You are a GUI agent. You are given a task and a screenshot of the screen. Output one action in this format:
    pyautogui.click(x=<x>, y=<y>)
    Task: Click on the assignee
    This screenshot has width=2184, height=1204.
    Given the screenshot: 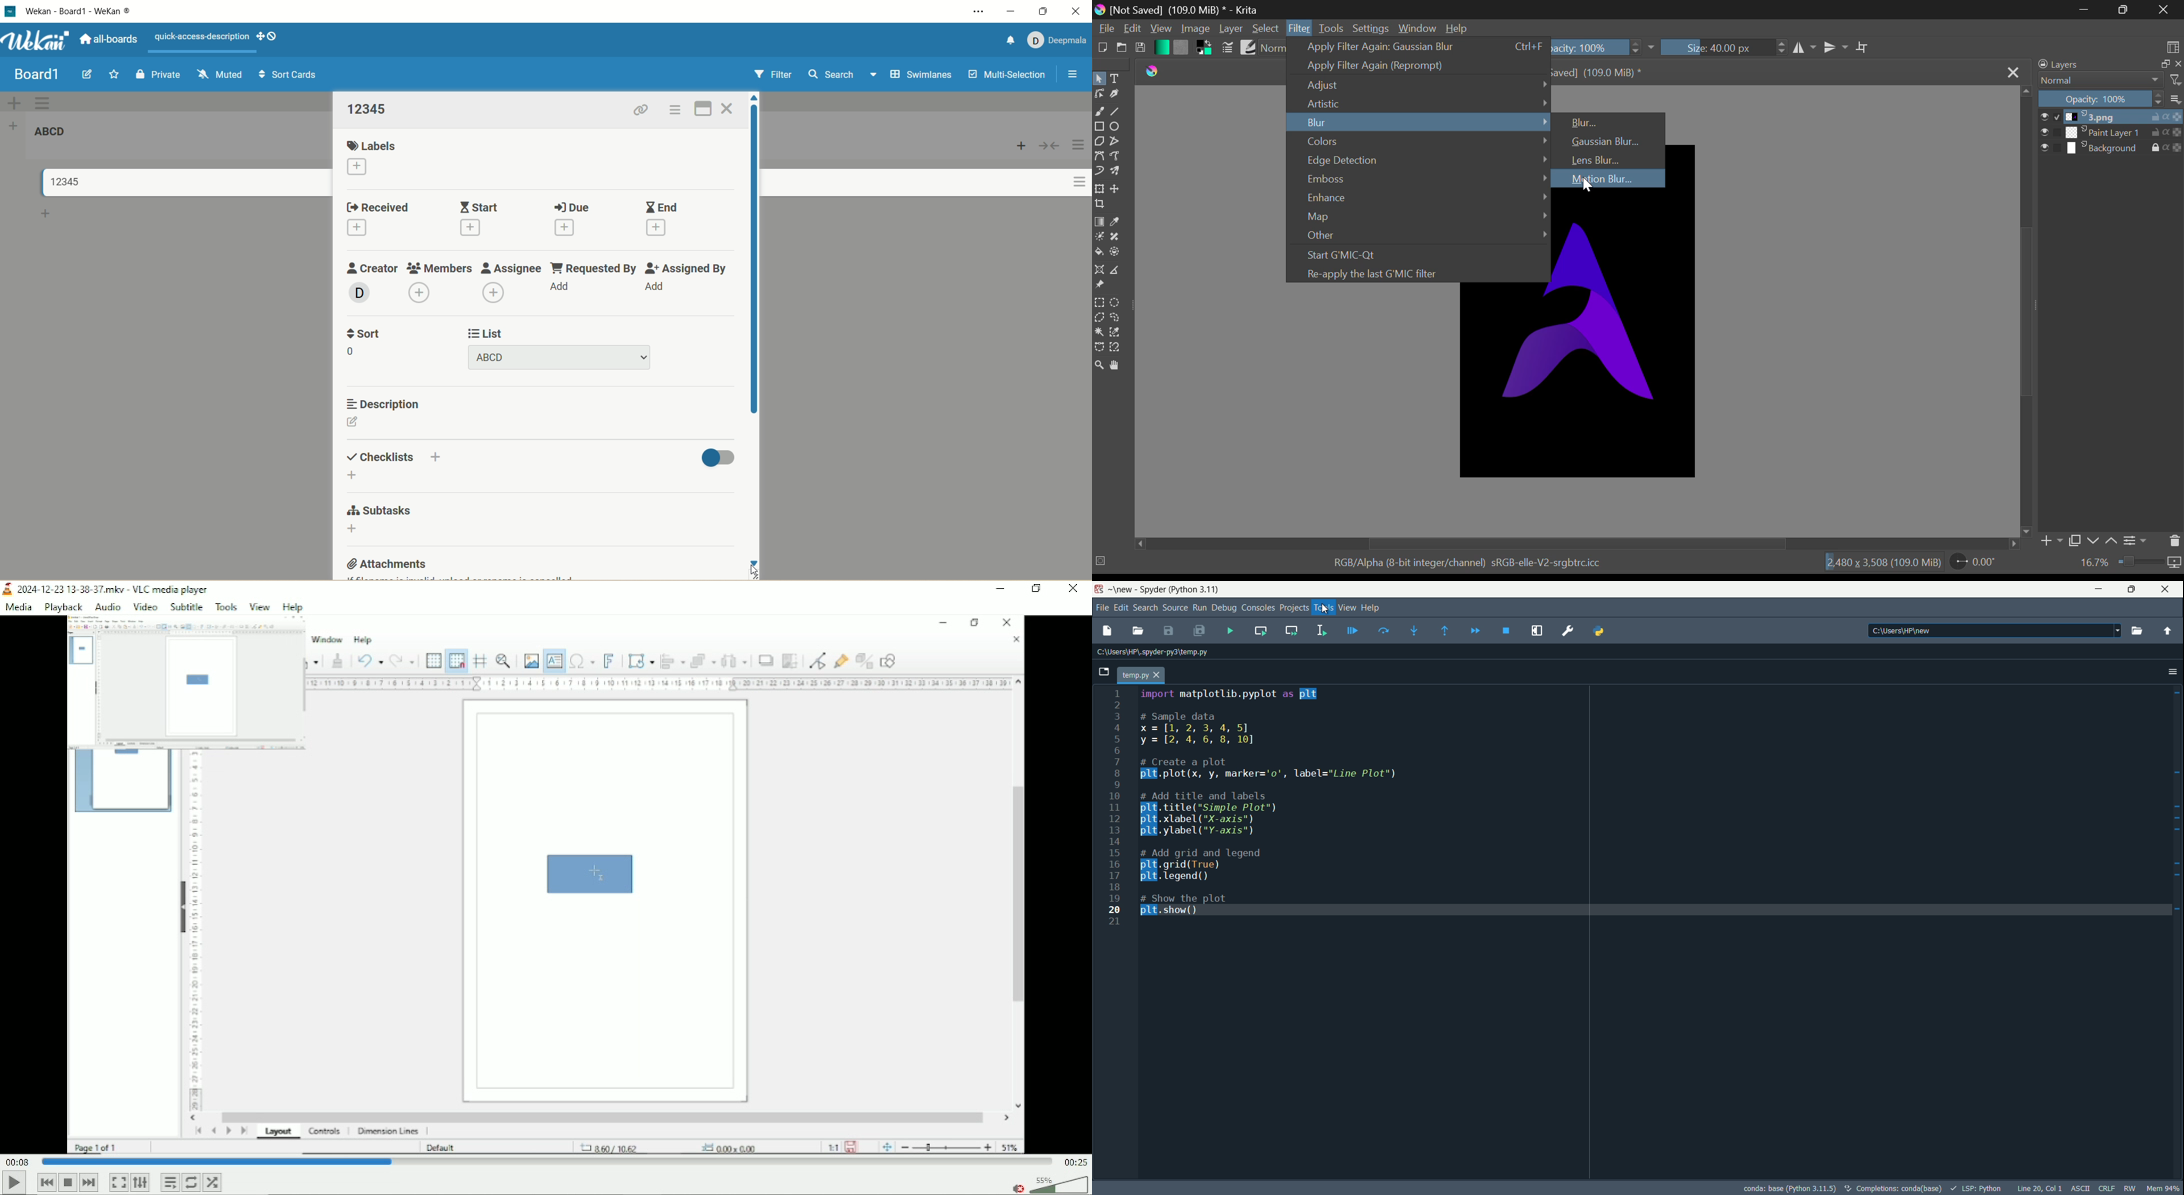 What is the action you would take?
    pyautogui.click(x=511, y=268)
    